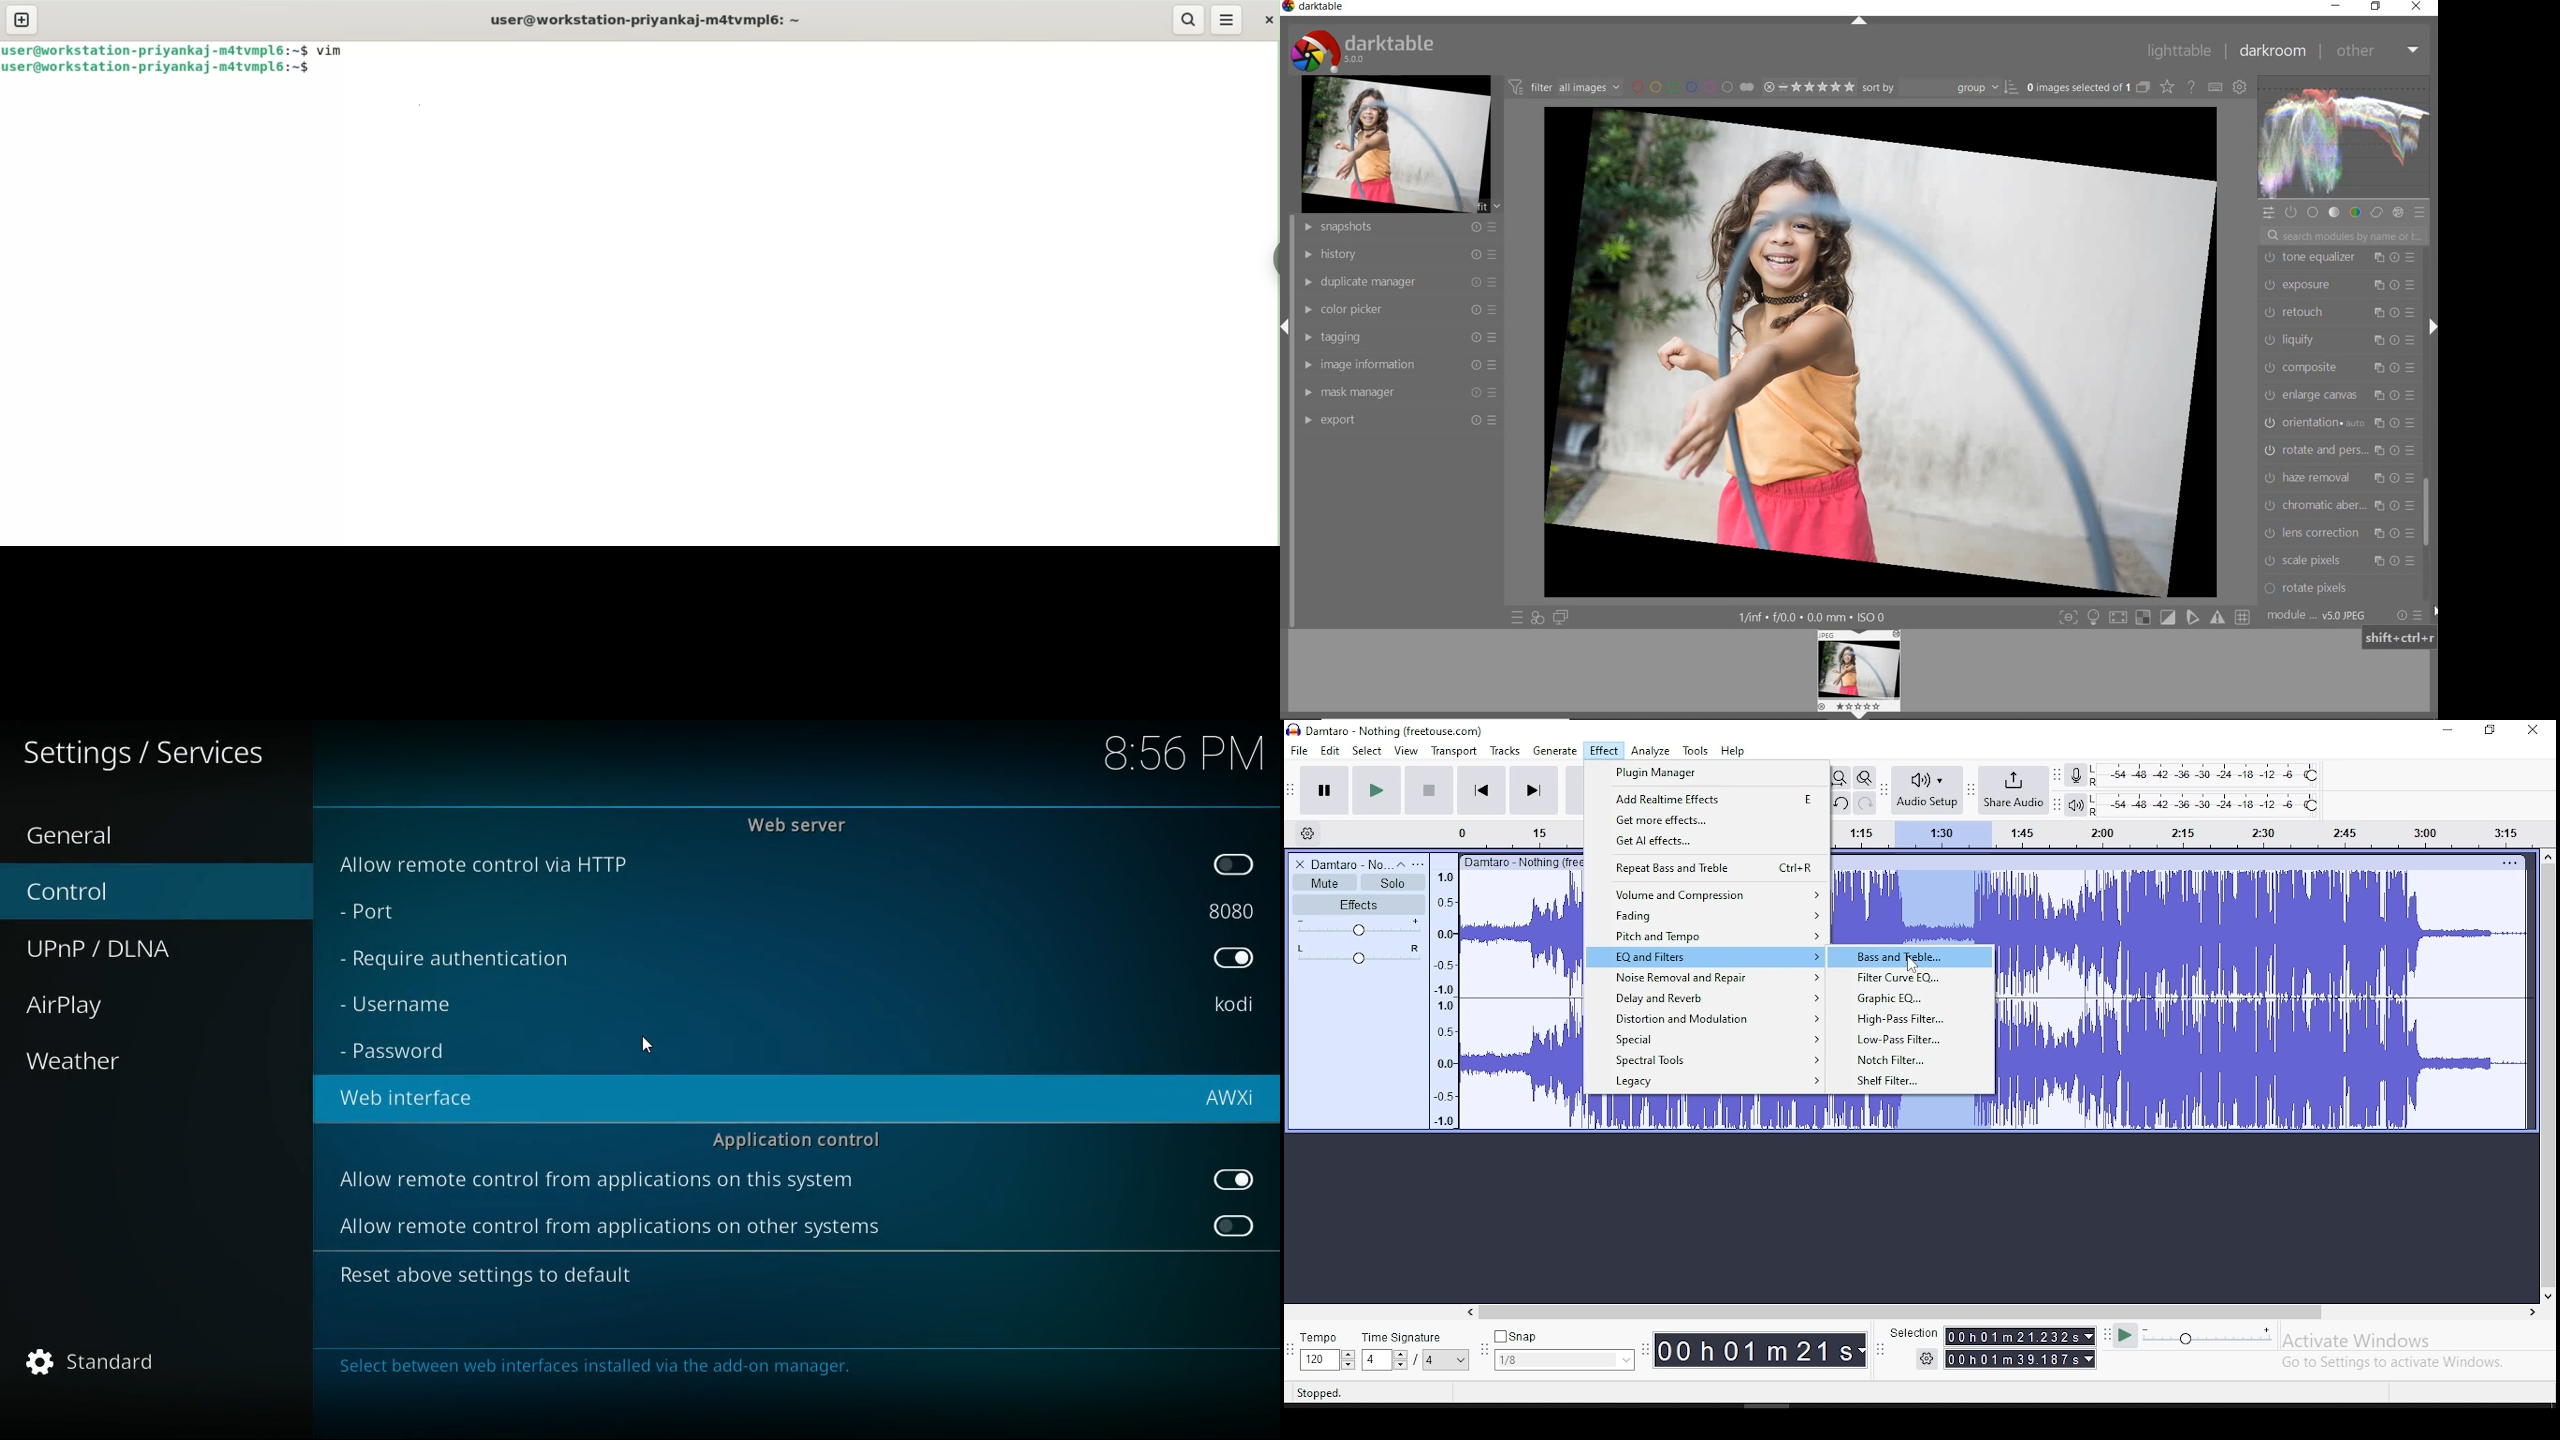 The width and height of the screenshot is (2576, 1456). What do you see at coordinates (2192, 87) in the screenshot?
I see `enable for online help` at bounding box center [2192, 87].